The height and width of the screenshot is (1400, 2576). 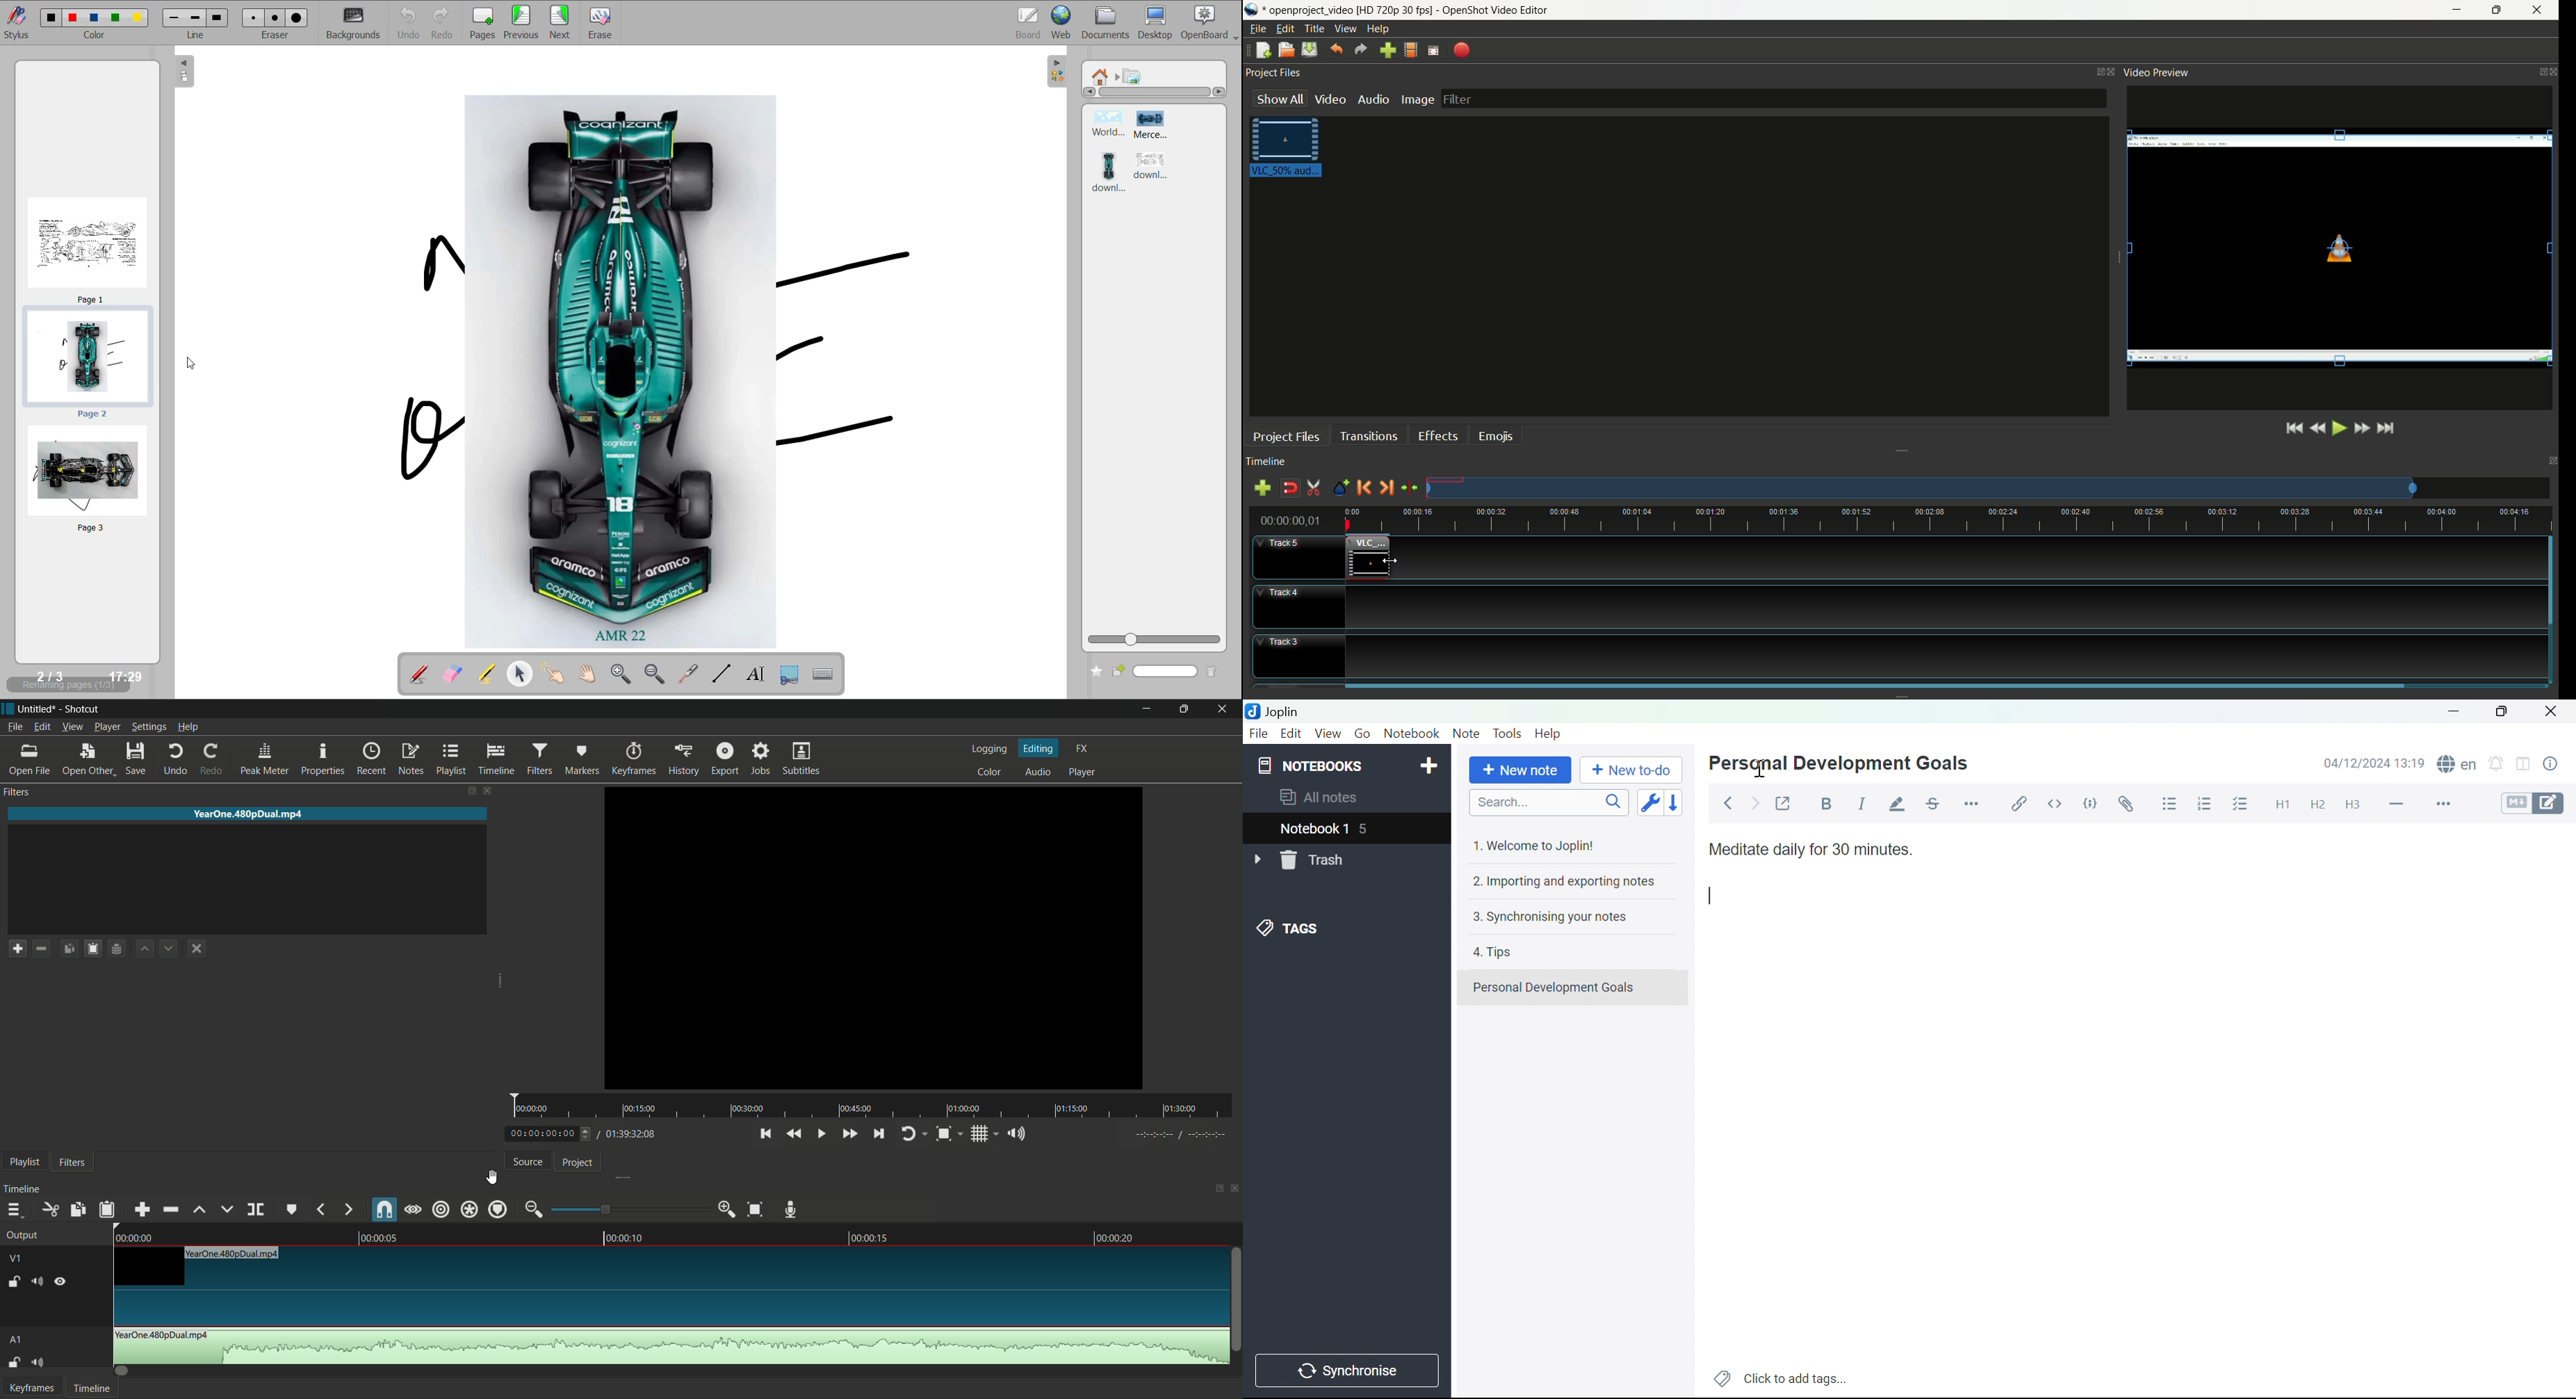 I want to click on copy, so click(x=78, y=1208).